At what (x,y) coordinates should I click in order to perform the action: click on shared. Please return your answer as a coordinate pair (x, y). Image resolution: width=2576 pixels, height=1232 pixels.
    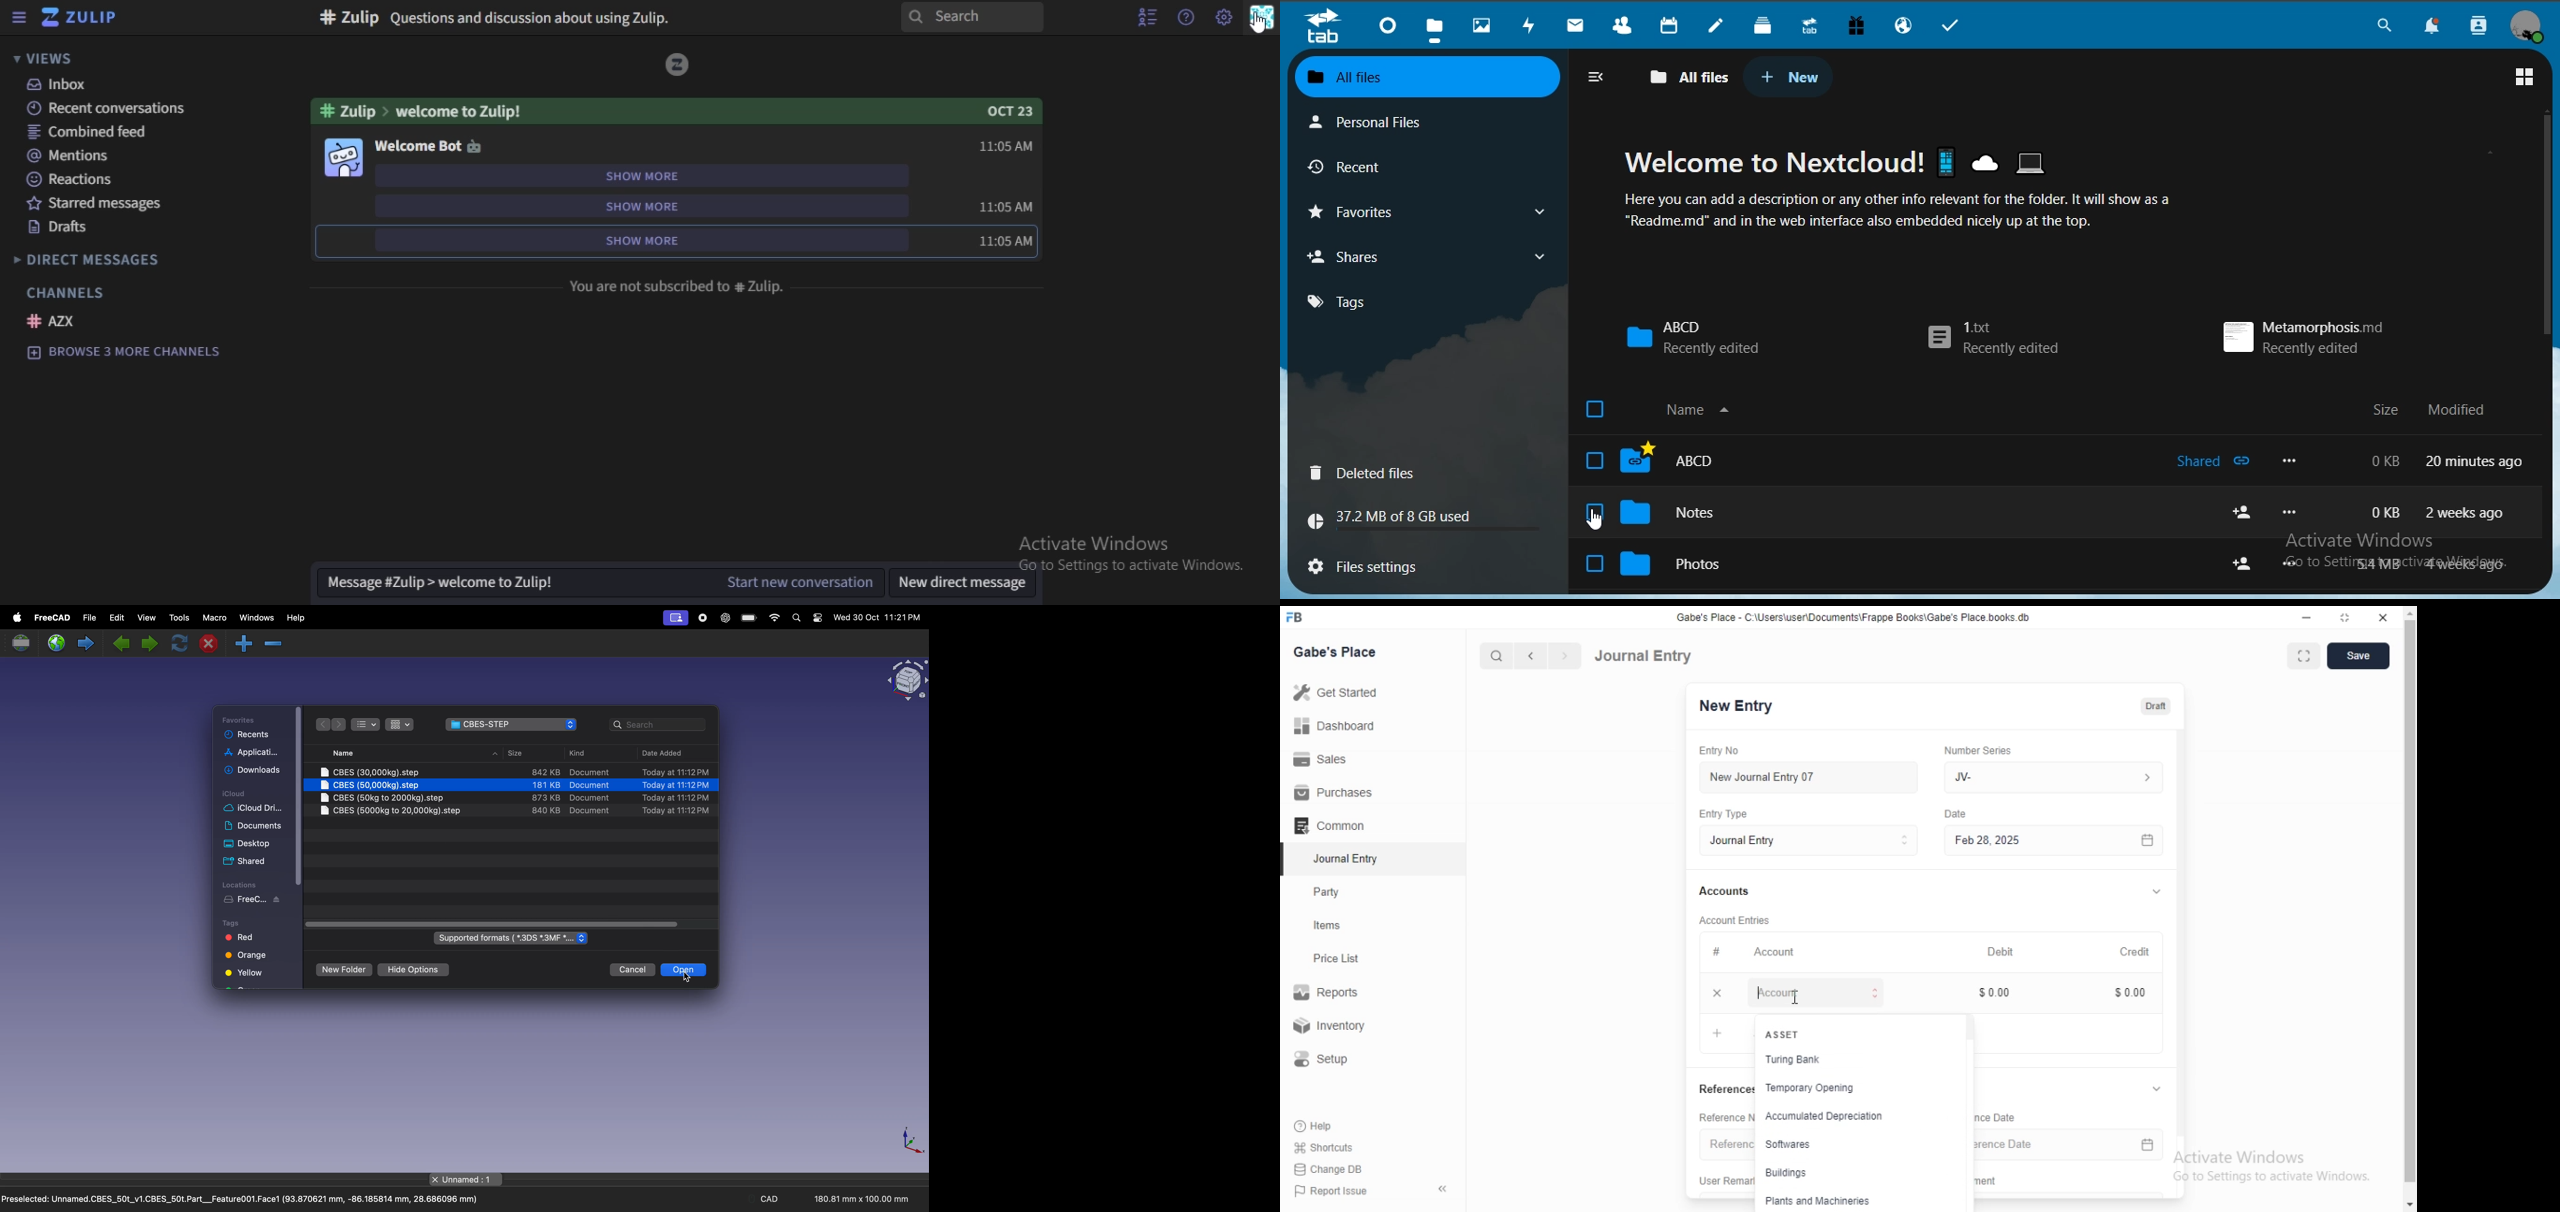
    Looking at the image, I should click on (2216, 465).